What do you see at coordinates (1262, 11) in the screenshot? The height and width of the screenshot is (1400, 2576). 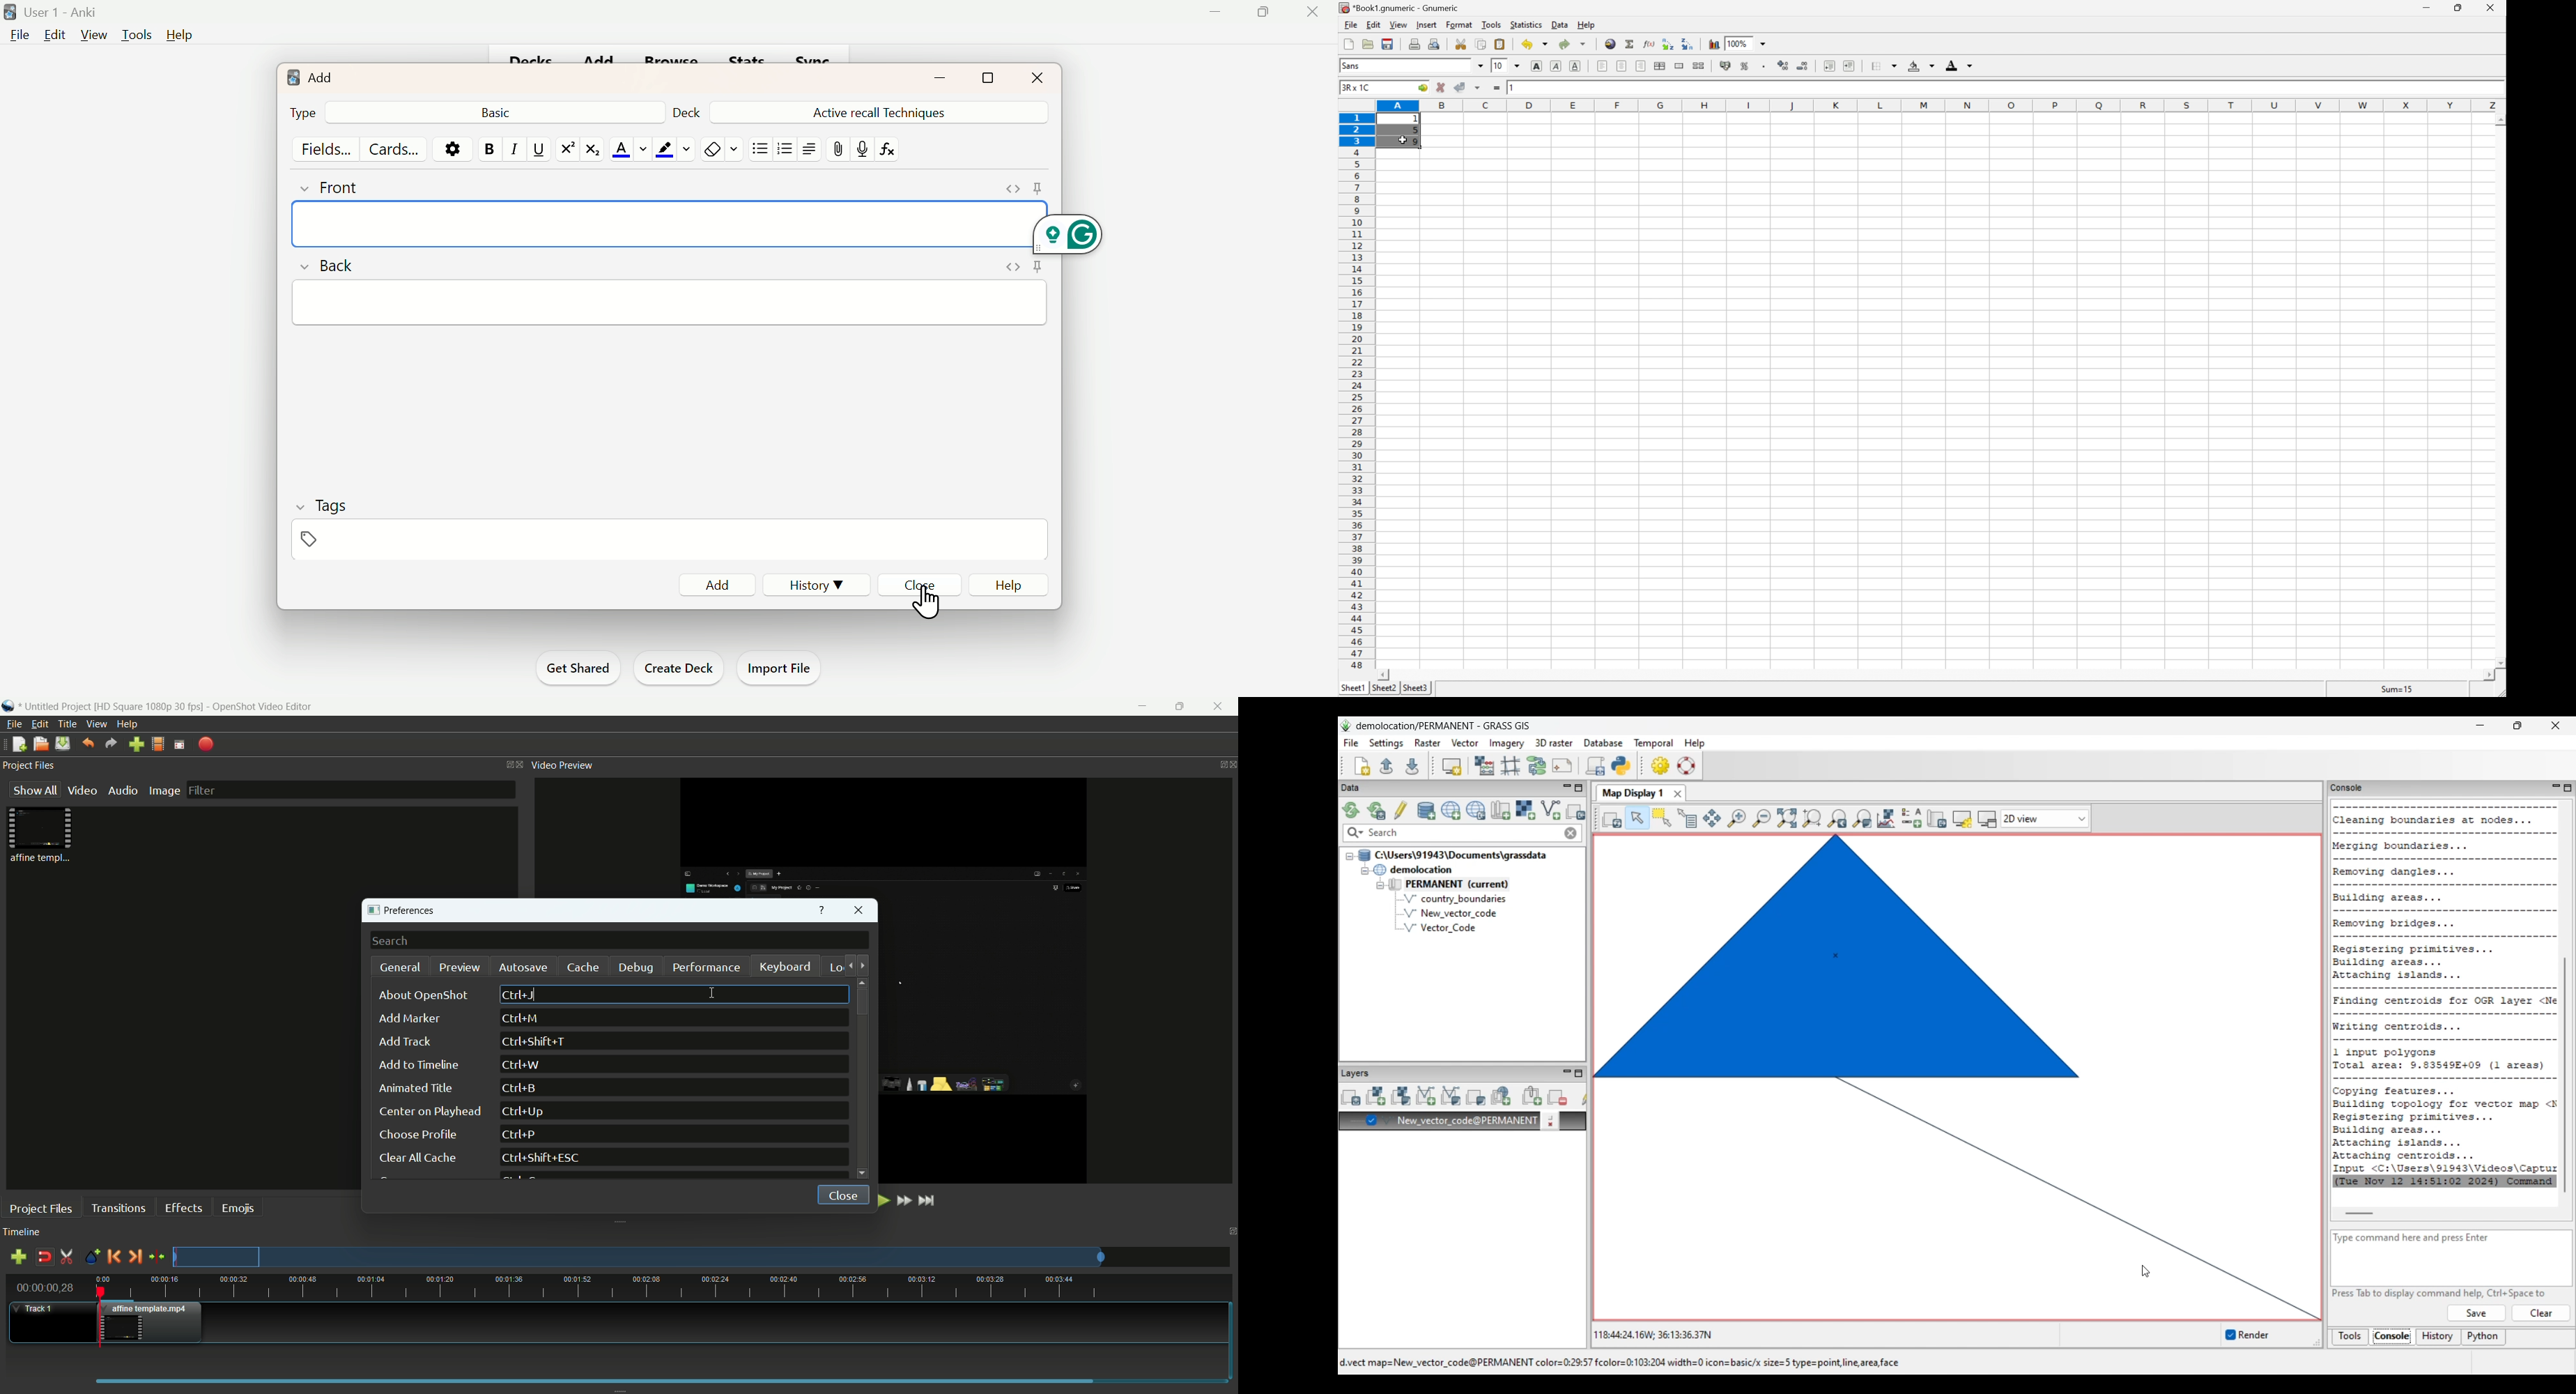 I see `Maximise` at bounding box center [1262, 11].